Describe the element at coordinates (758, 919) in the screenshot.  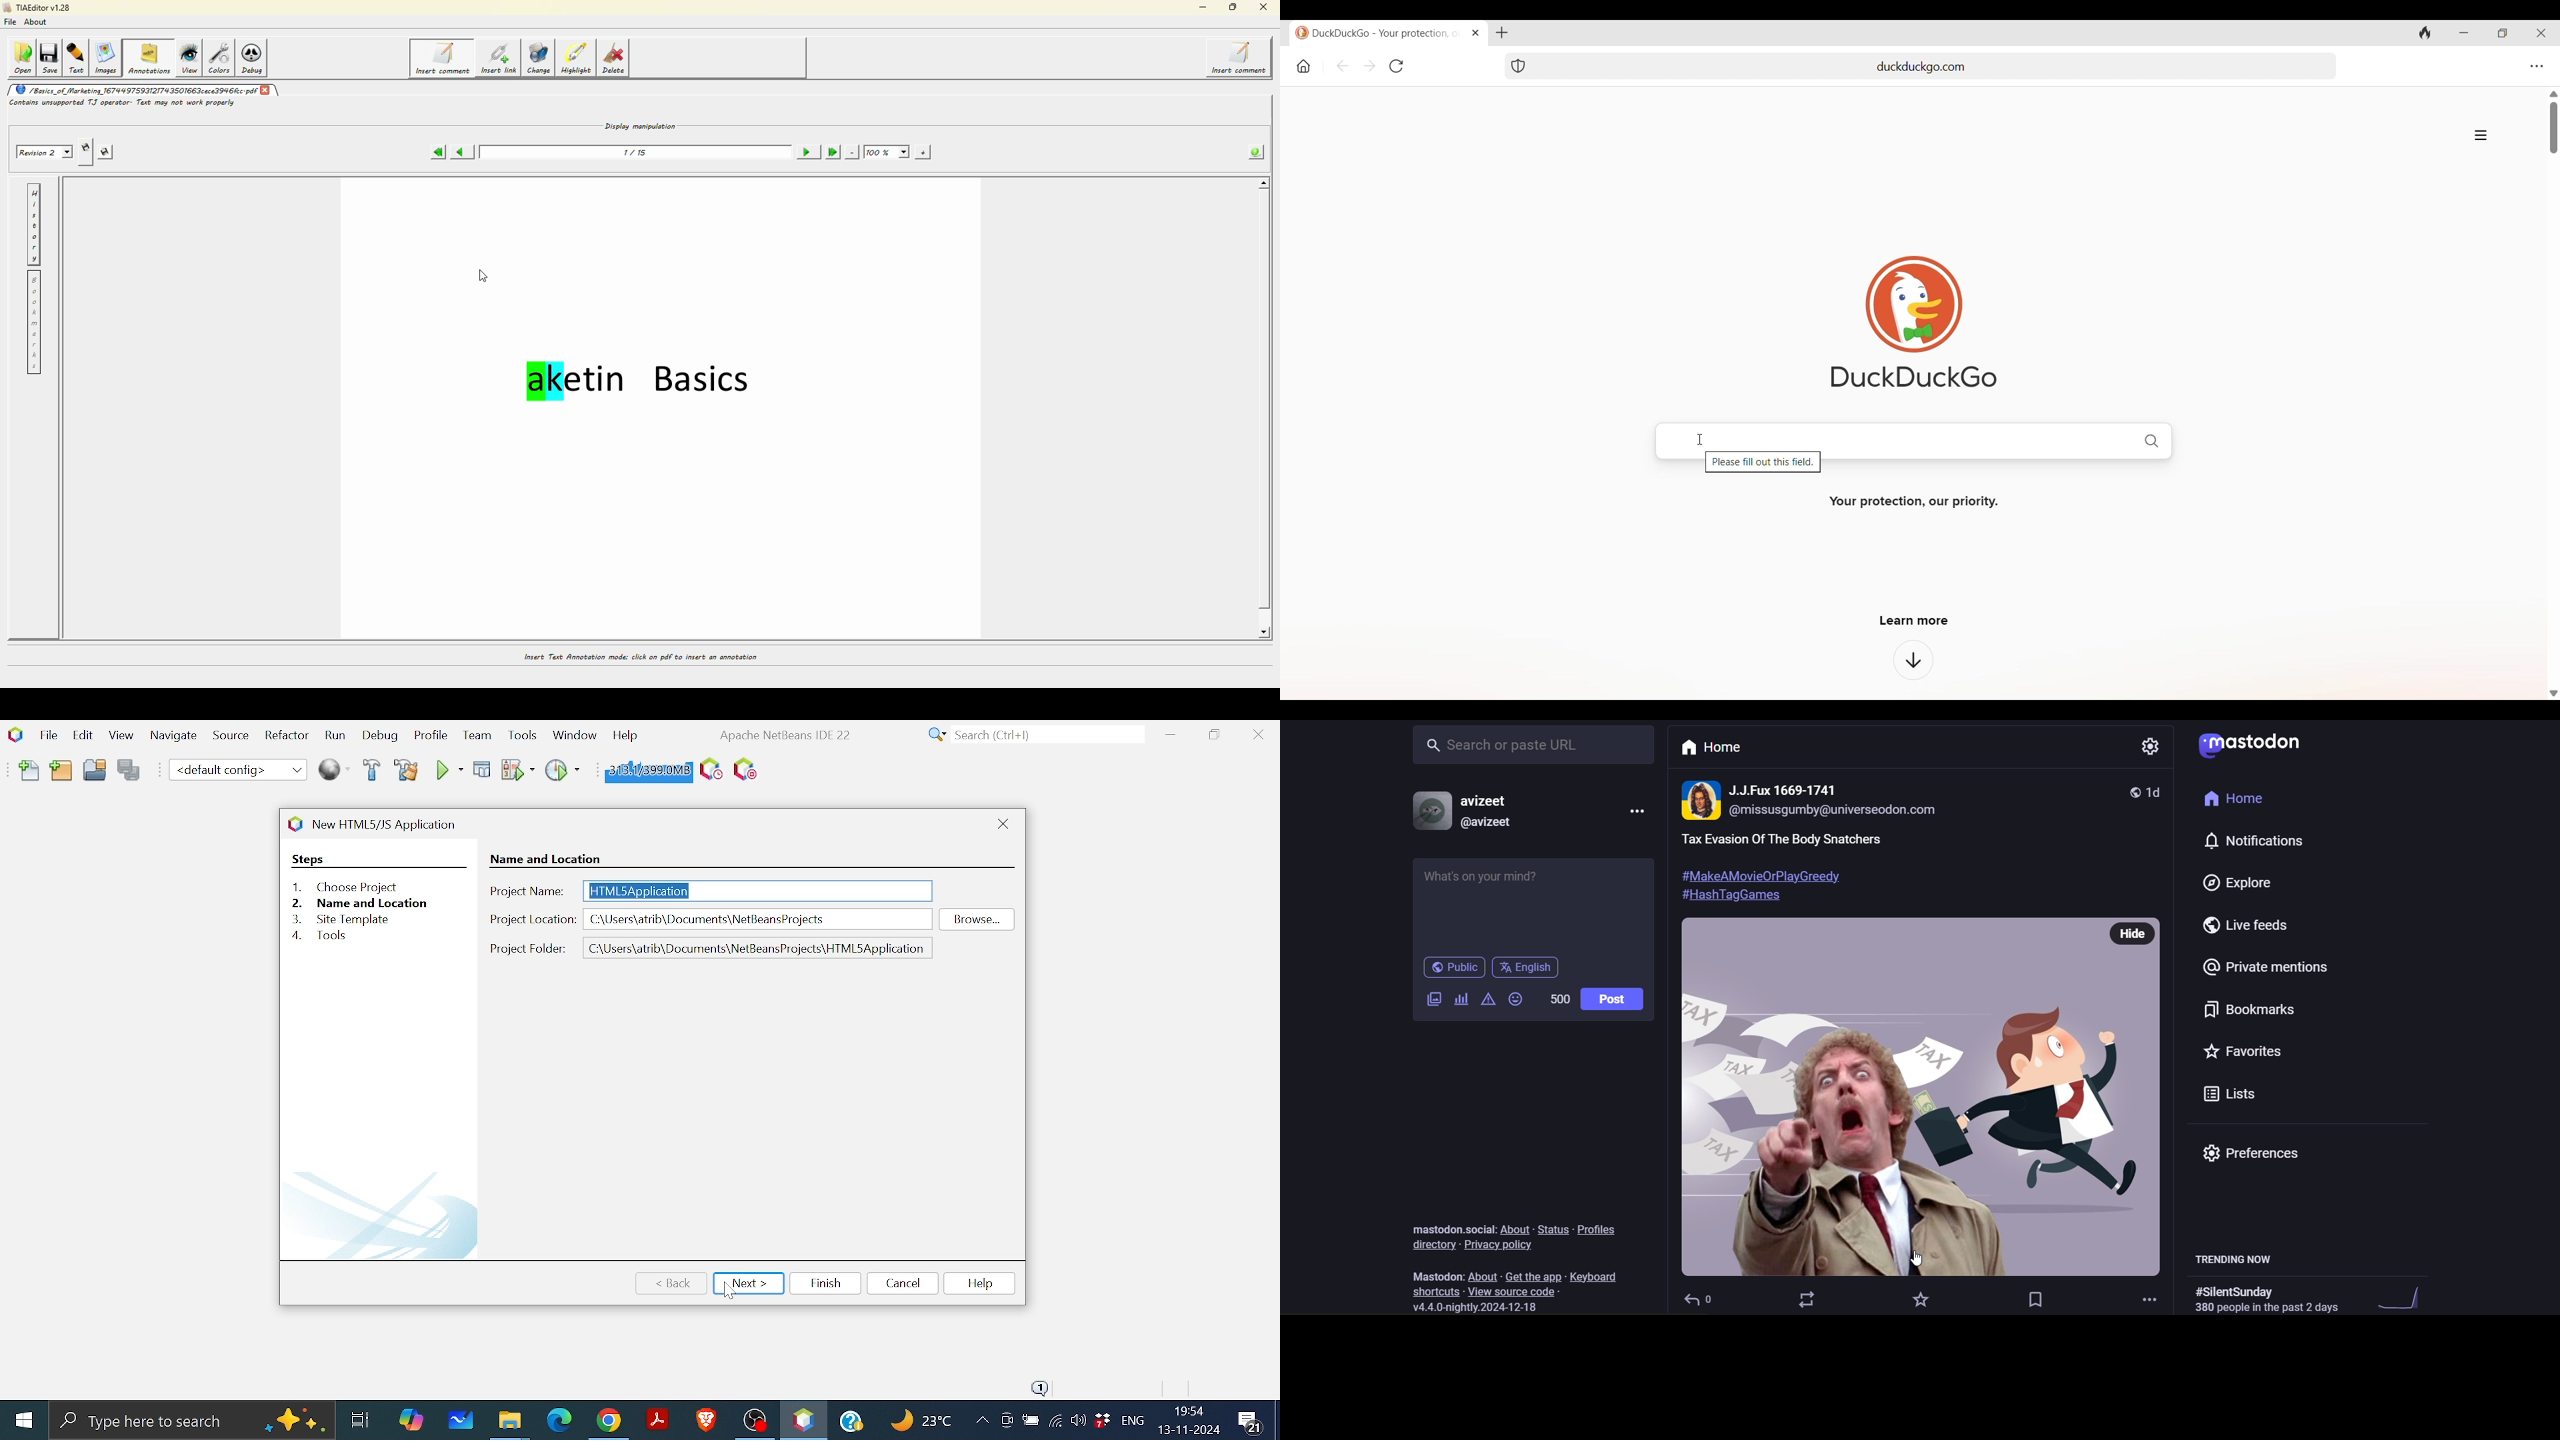
I see `project location` at that location.